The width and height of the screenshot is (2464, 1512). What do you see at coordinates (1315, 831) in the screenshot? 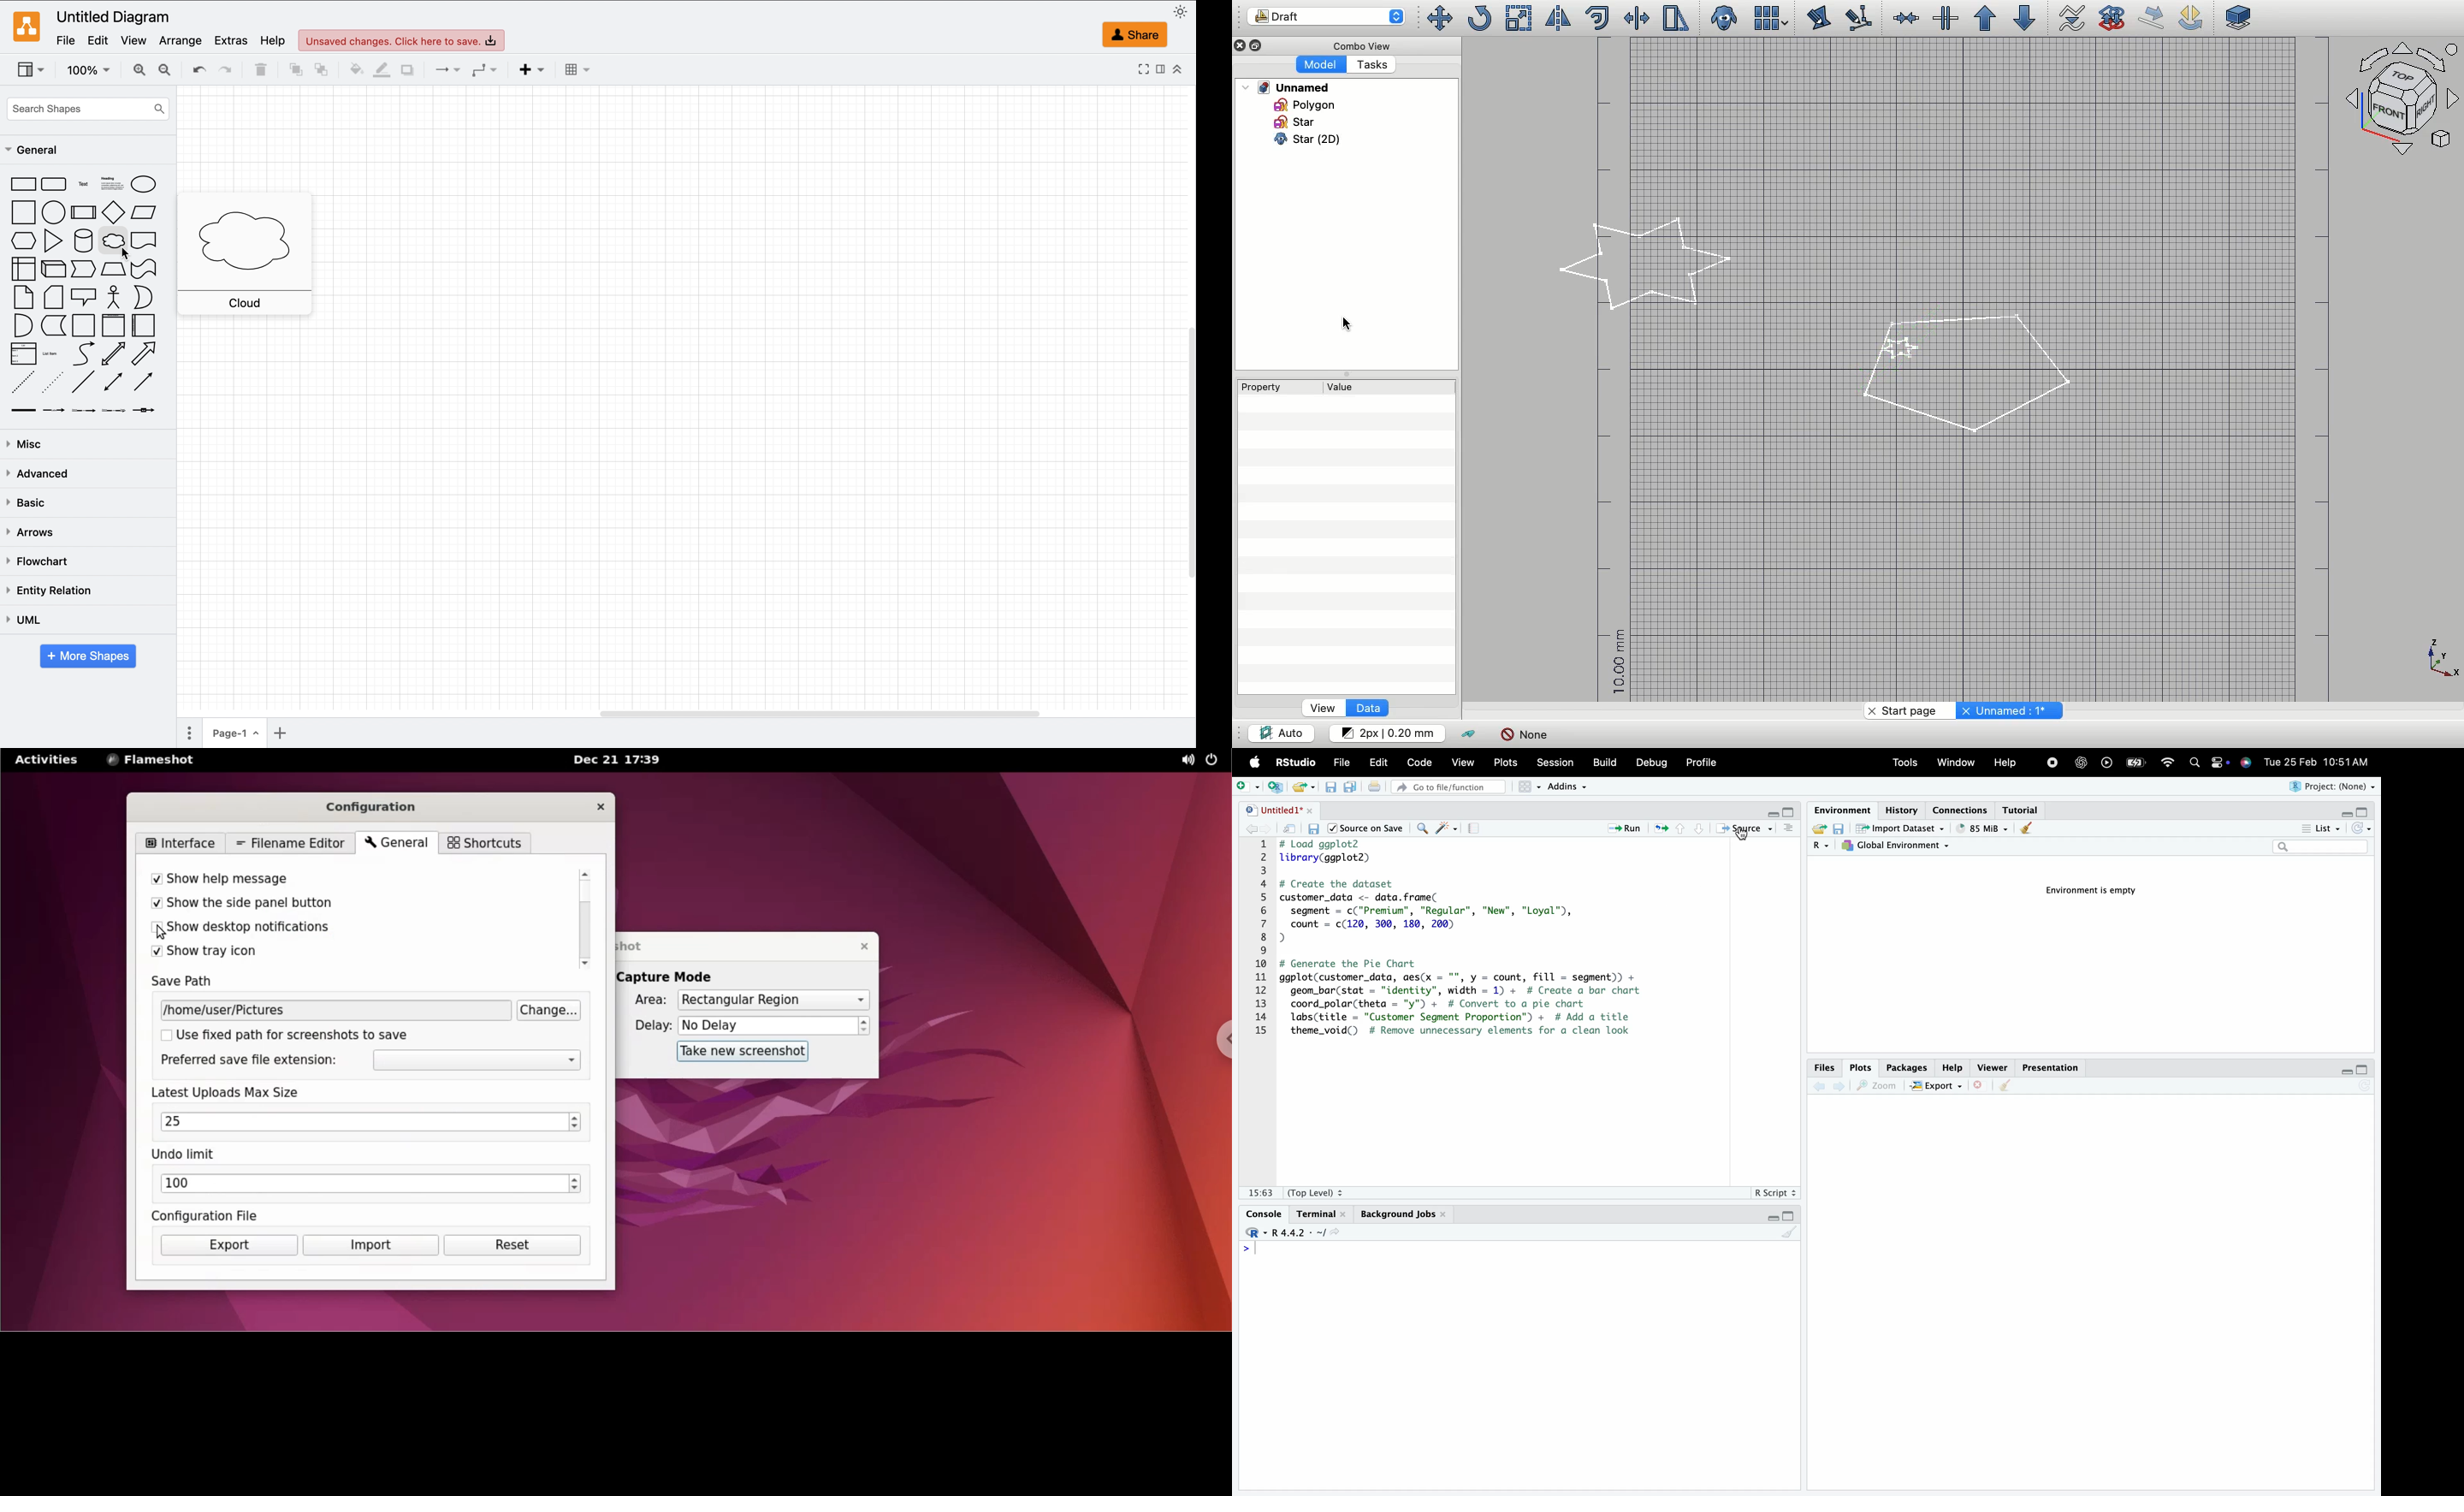
I see `save script` at bounding box center [1315, 831].